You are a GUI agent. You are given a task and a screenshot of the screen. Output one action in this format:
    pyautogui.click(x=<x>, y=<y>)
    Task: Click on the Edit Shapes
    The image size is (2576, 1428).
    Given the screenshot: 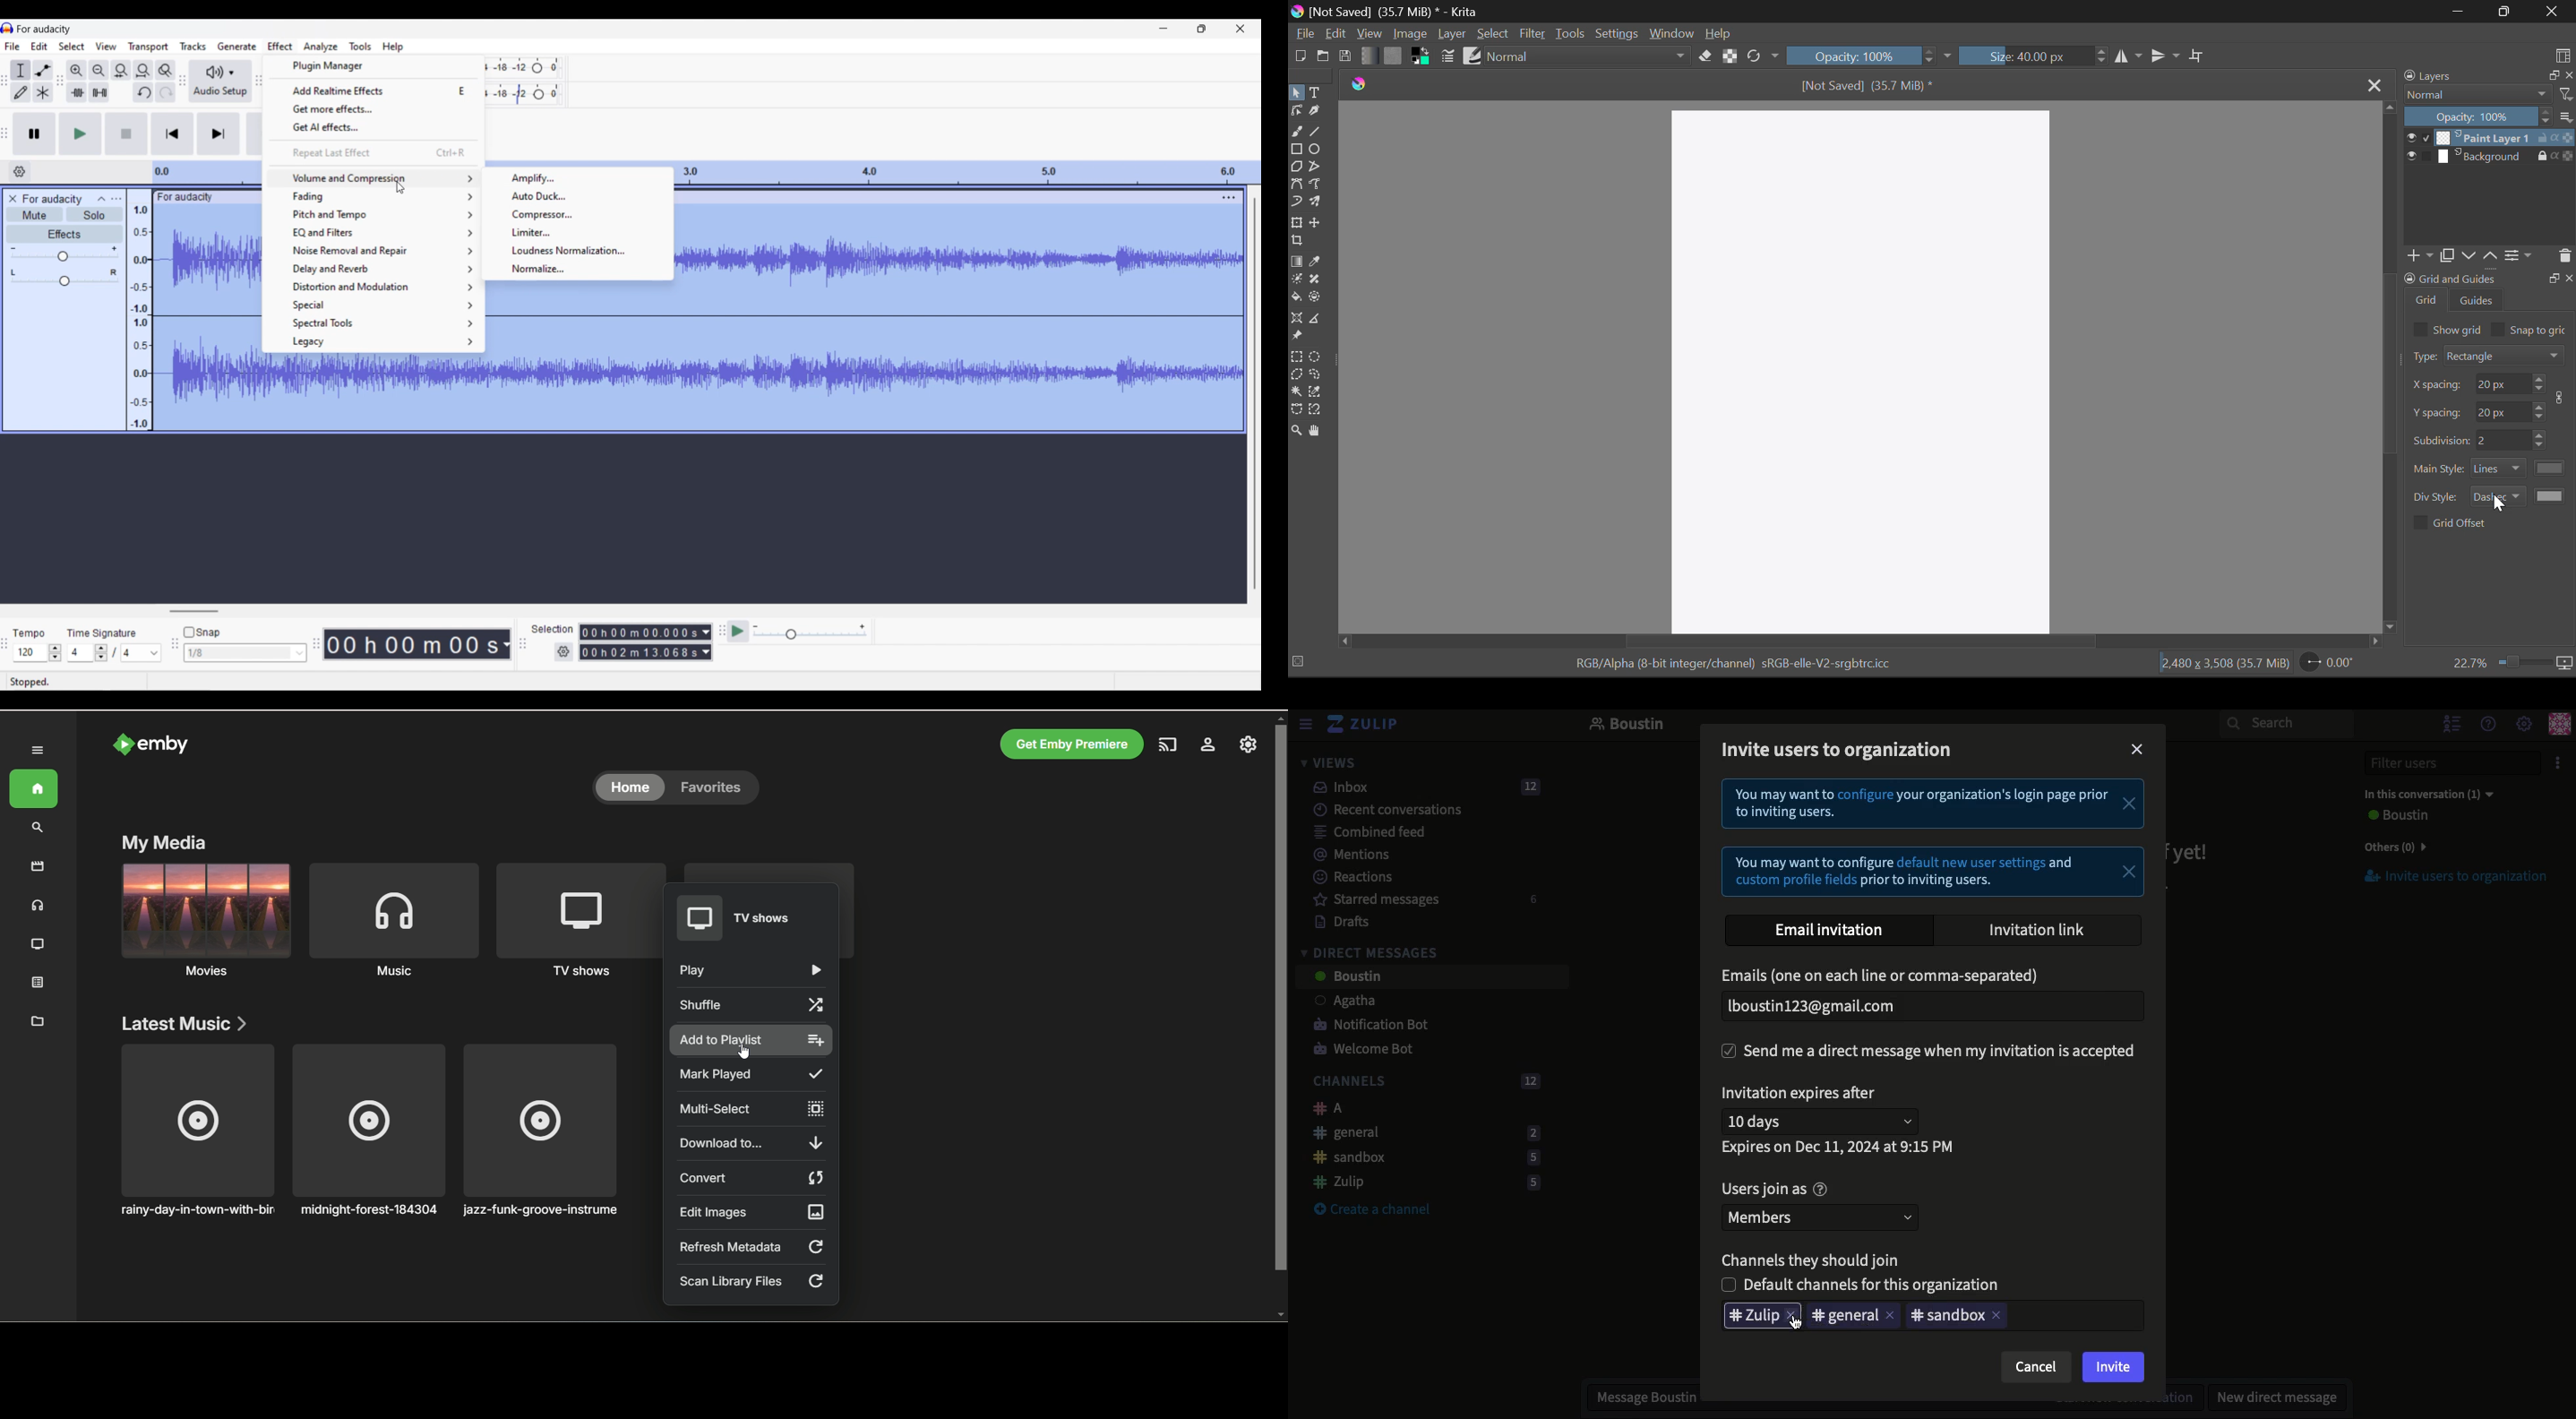 What is the action you would take?
    pyautogui.click(x=1296, y=112)
    